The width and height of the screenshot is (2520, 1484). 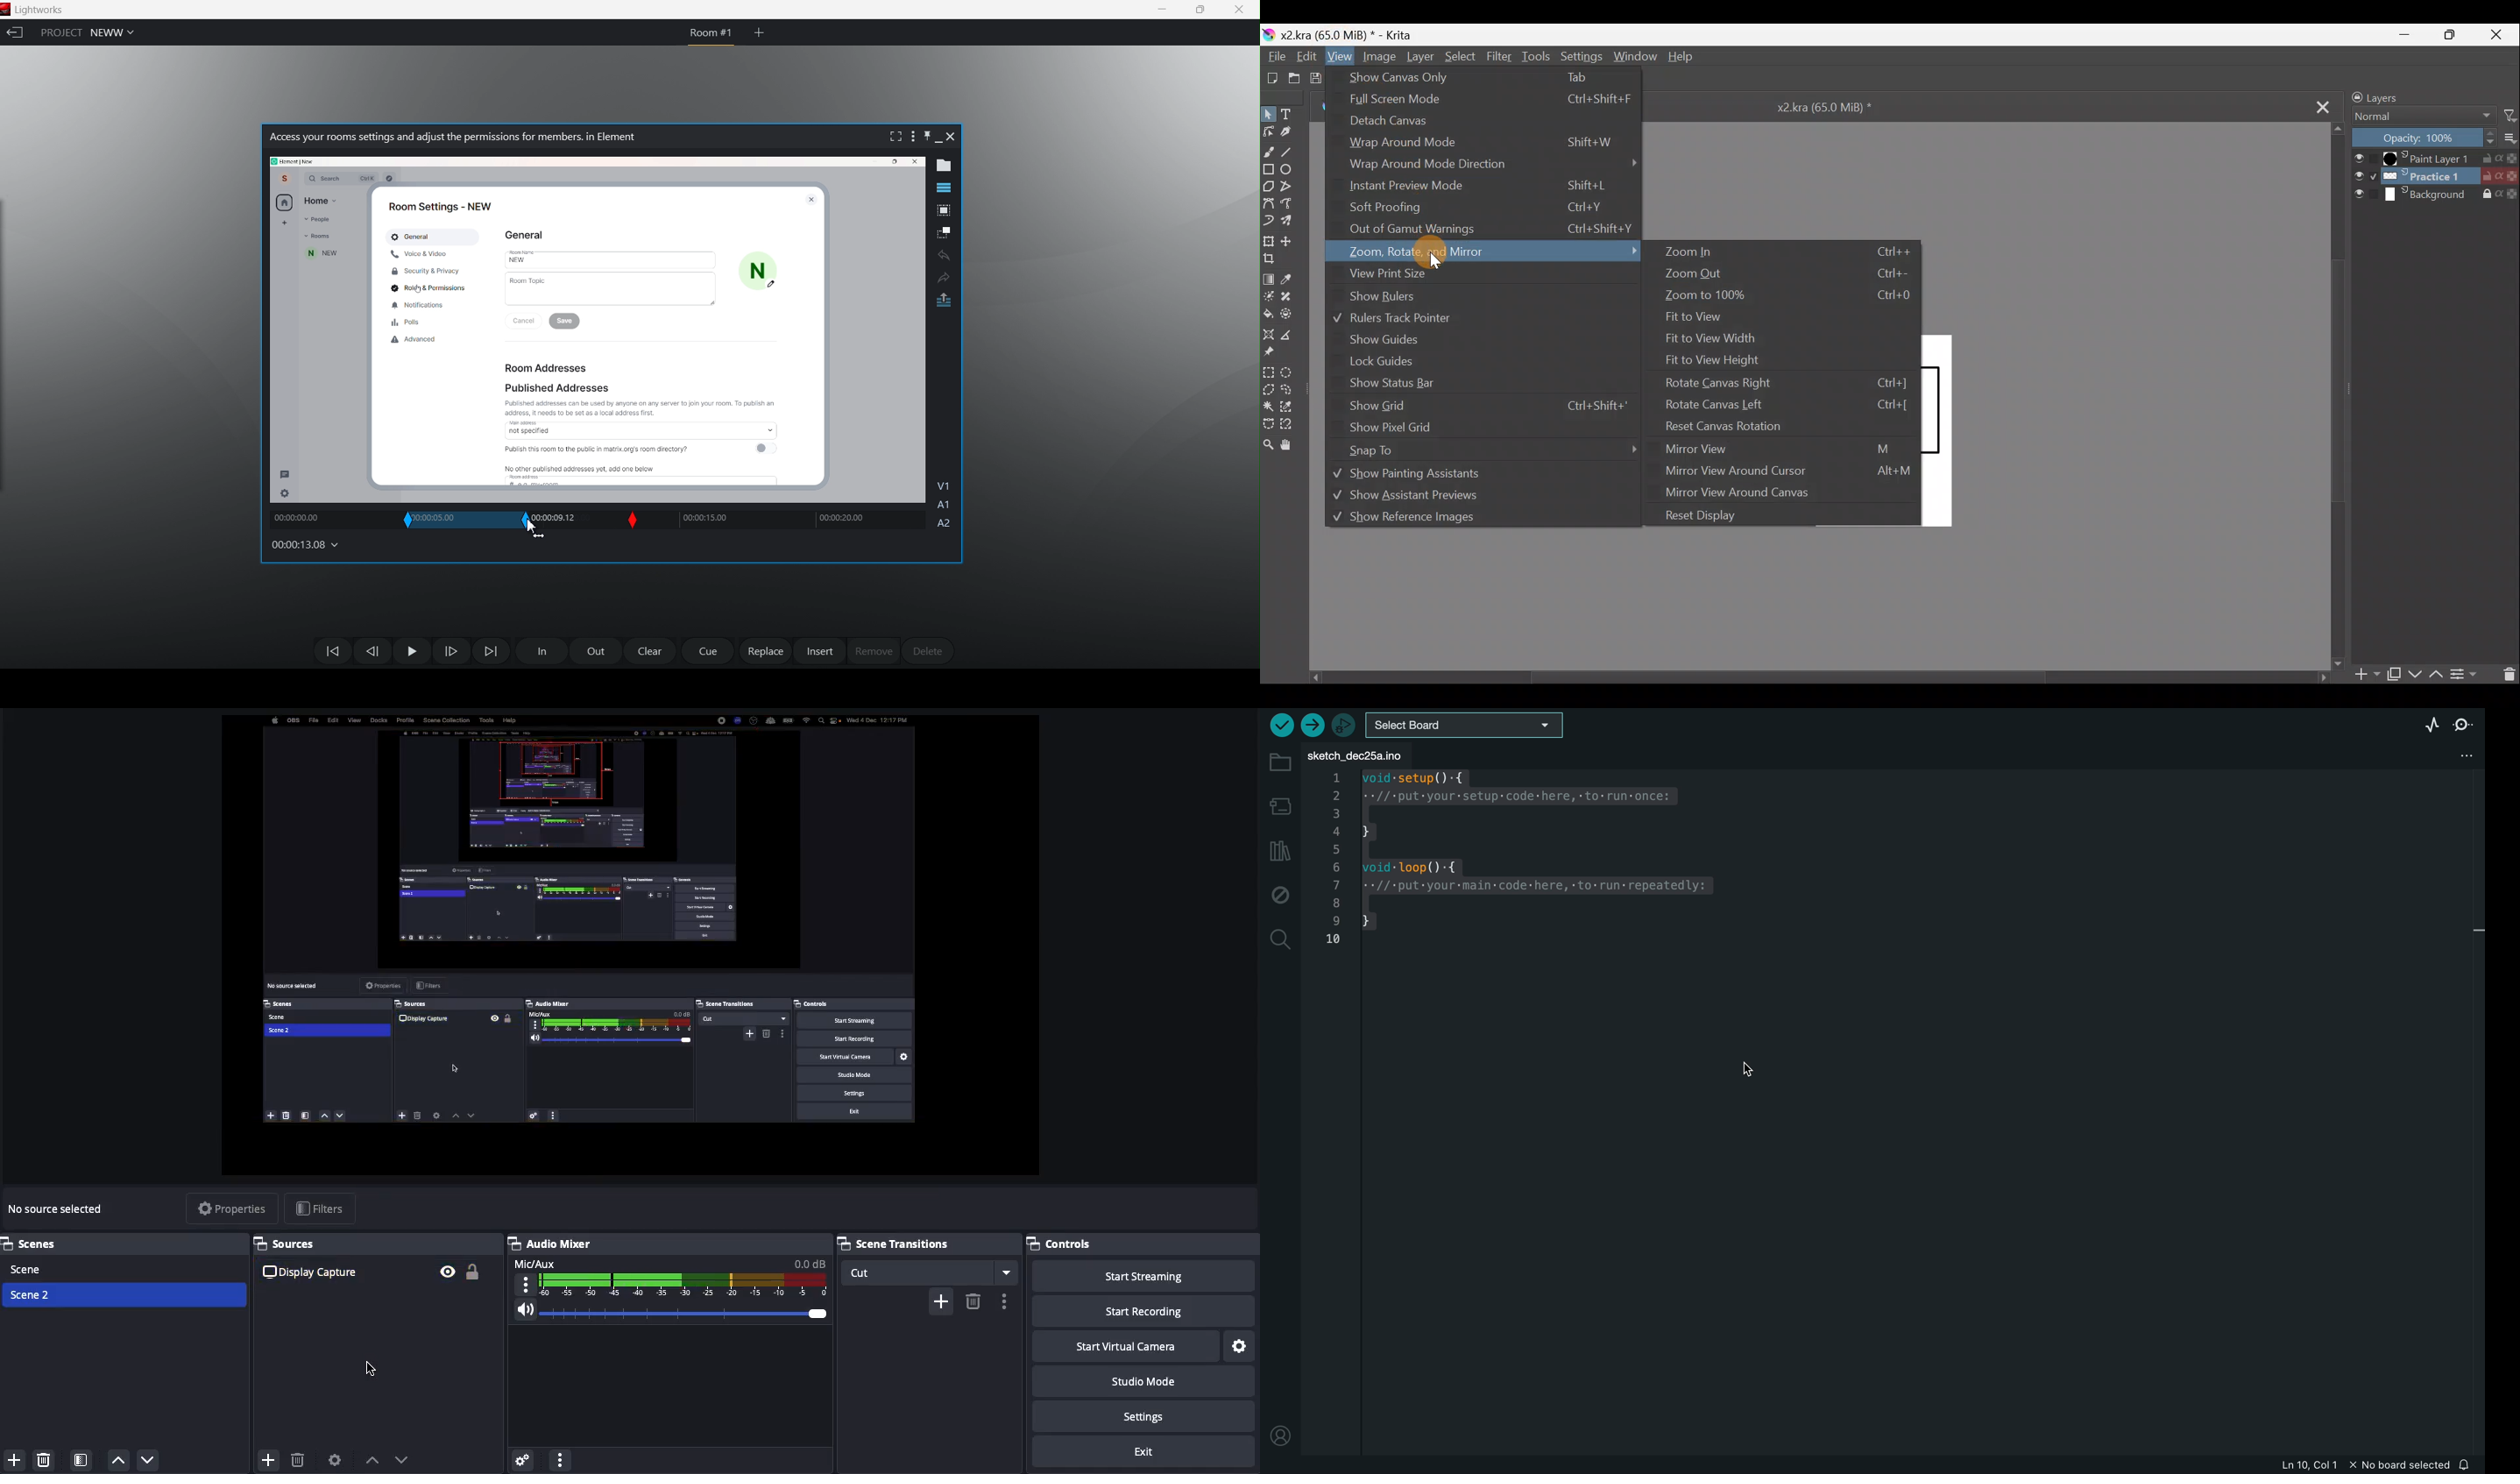 I want to click on exit current project, so click(x=15, y=34).